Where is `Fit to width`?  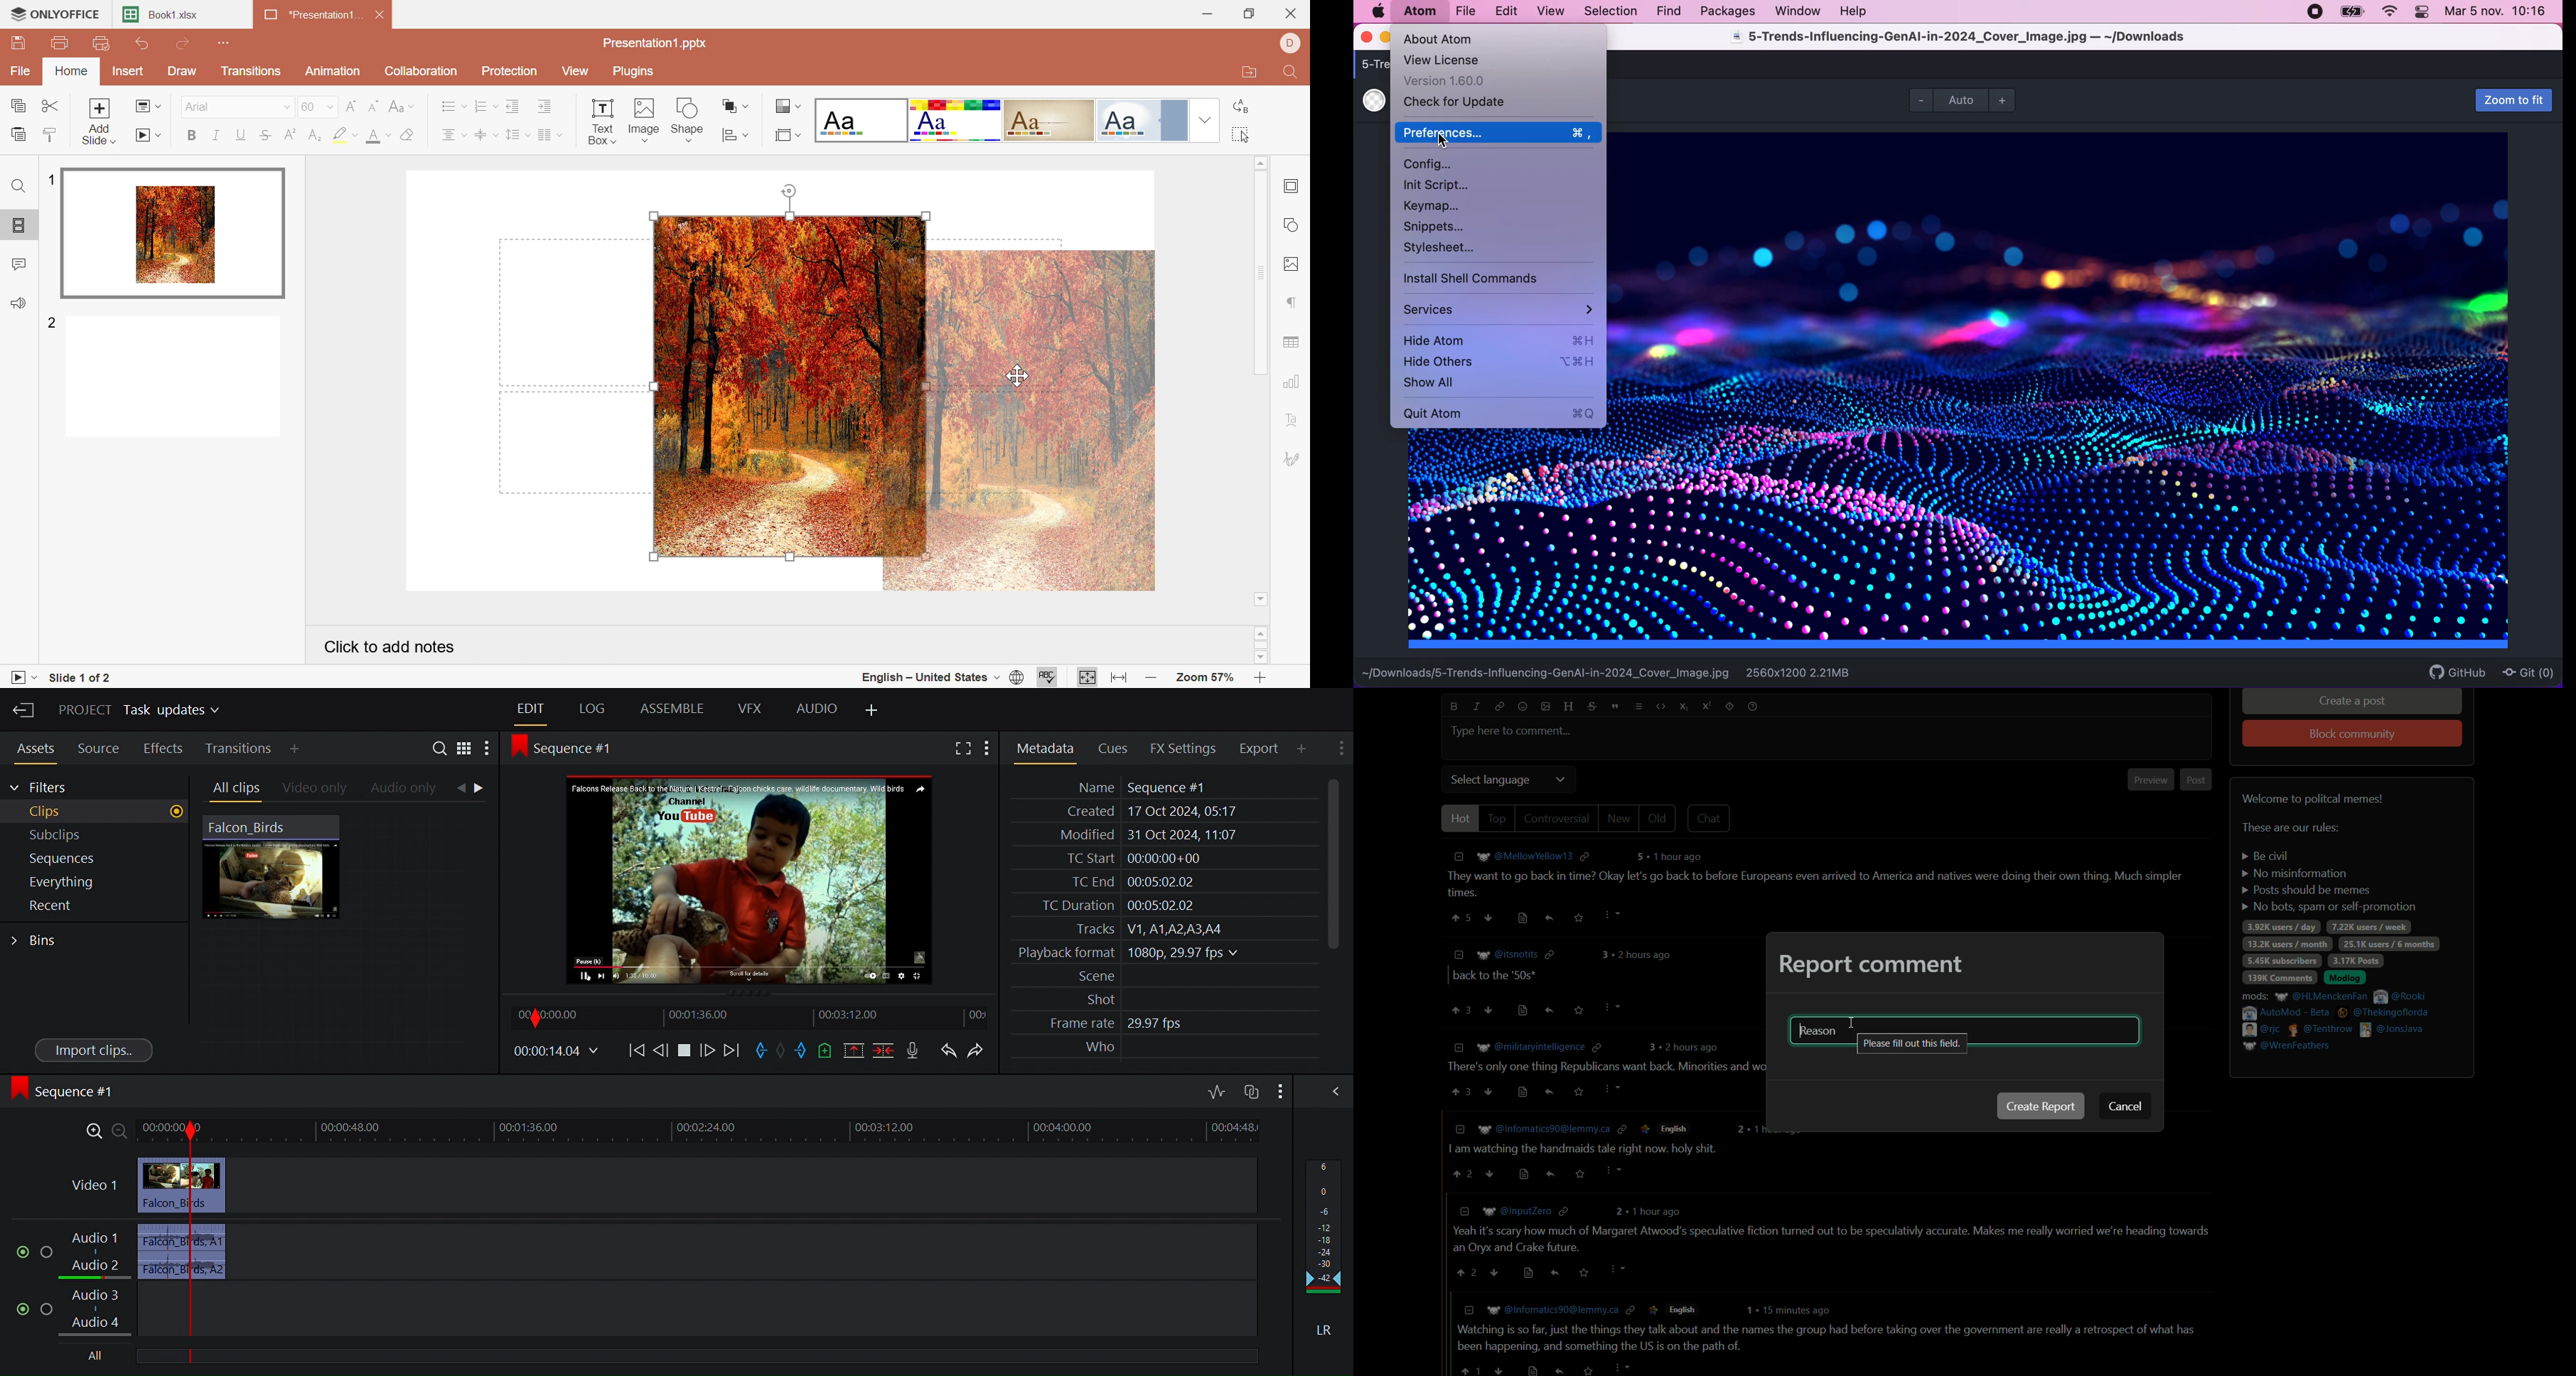
Fit to width is located at coordinates (1119, 678).